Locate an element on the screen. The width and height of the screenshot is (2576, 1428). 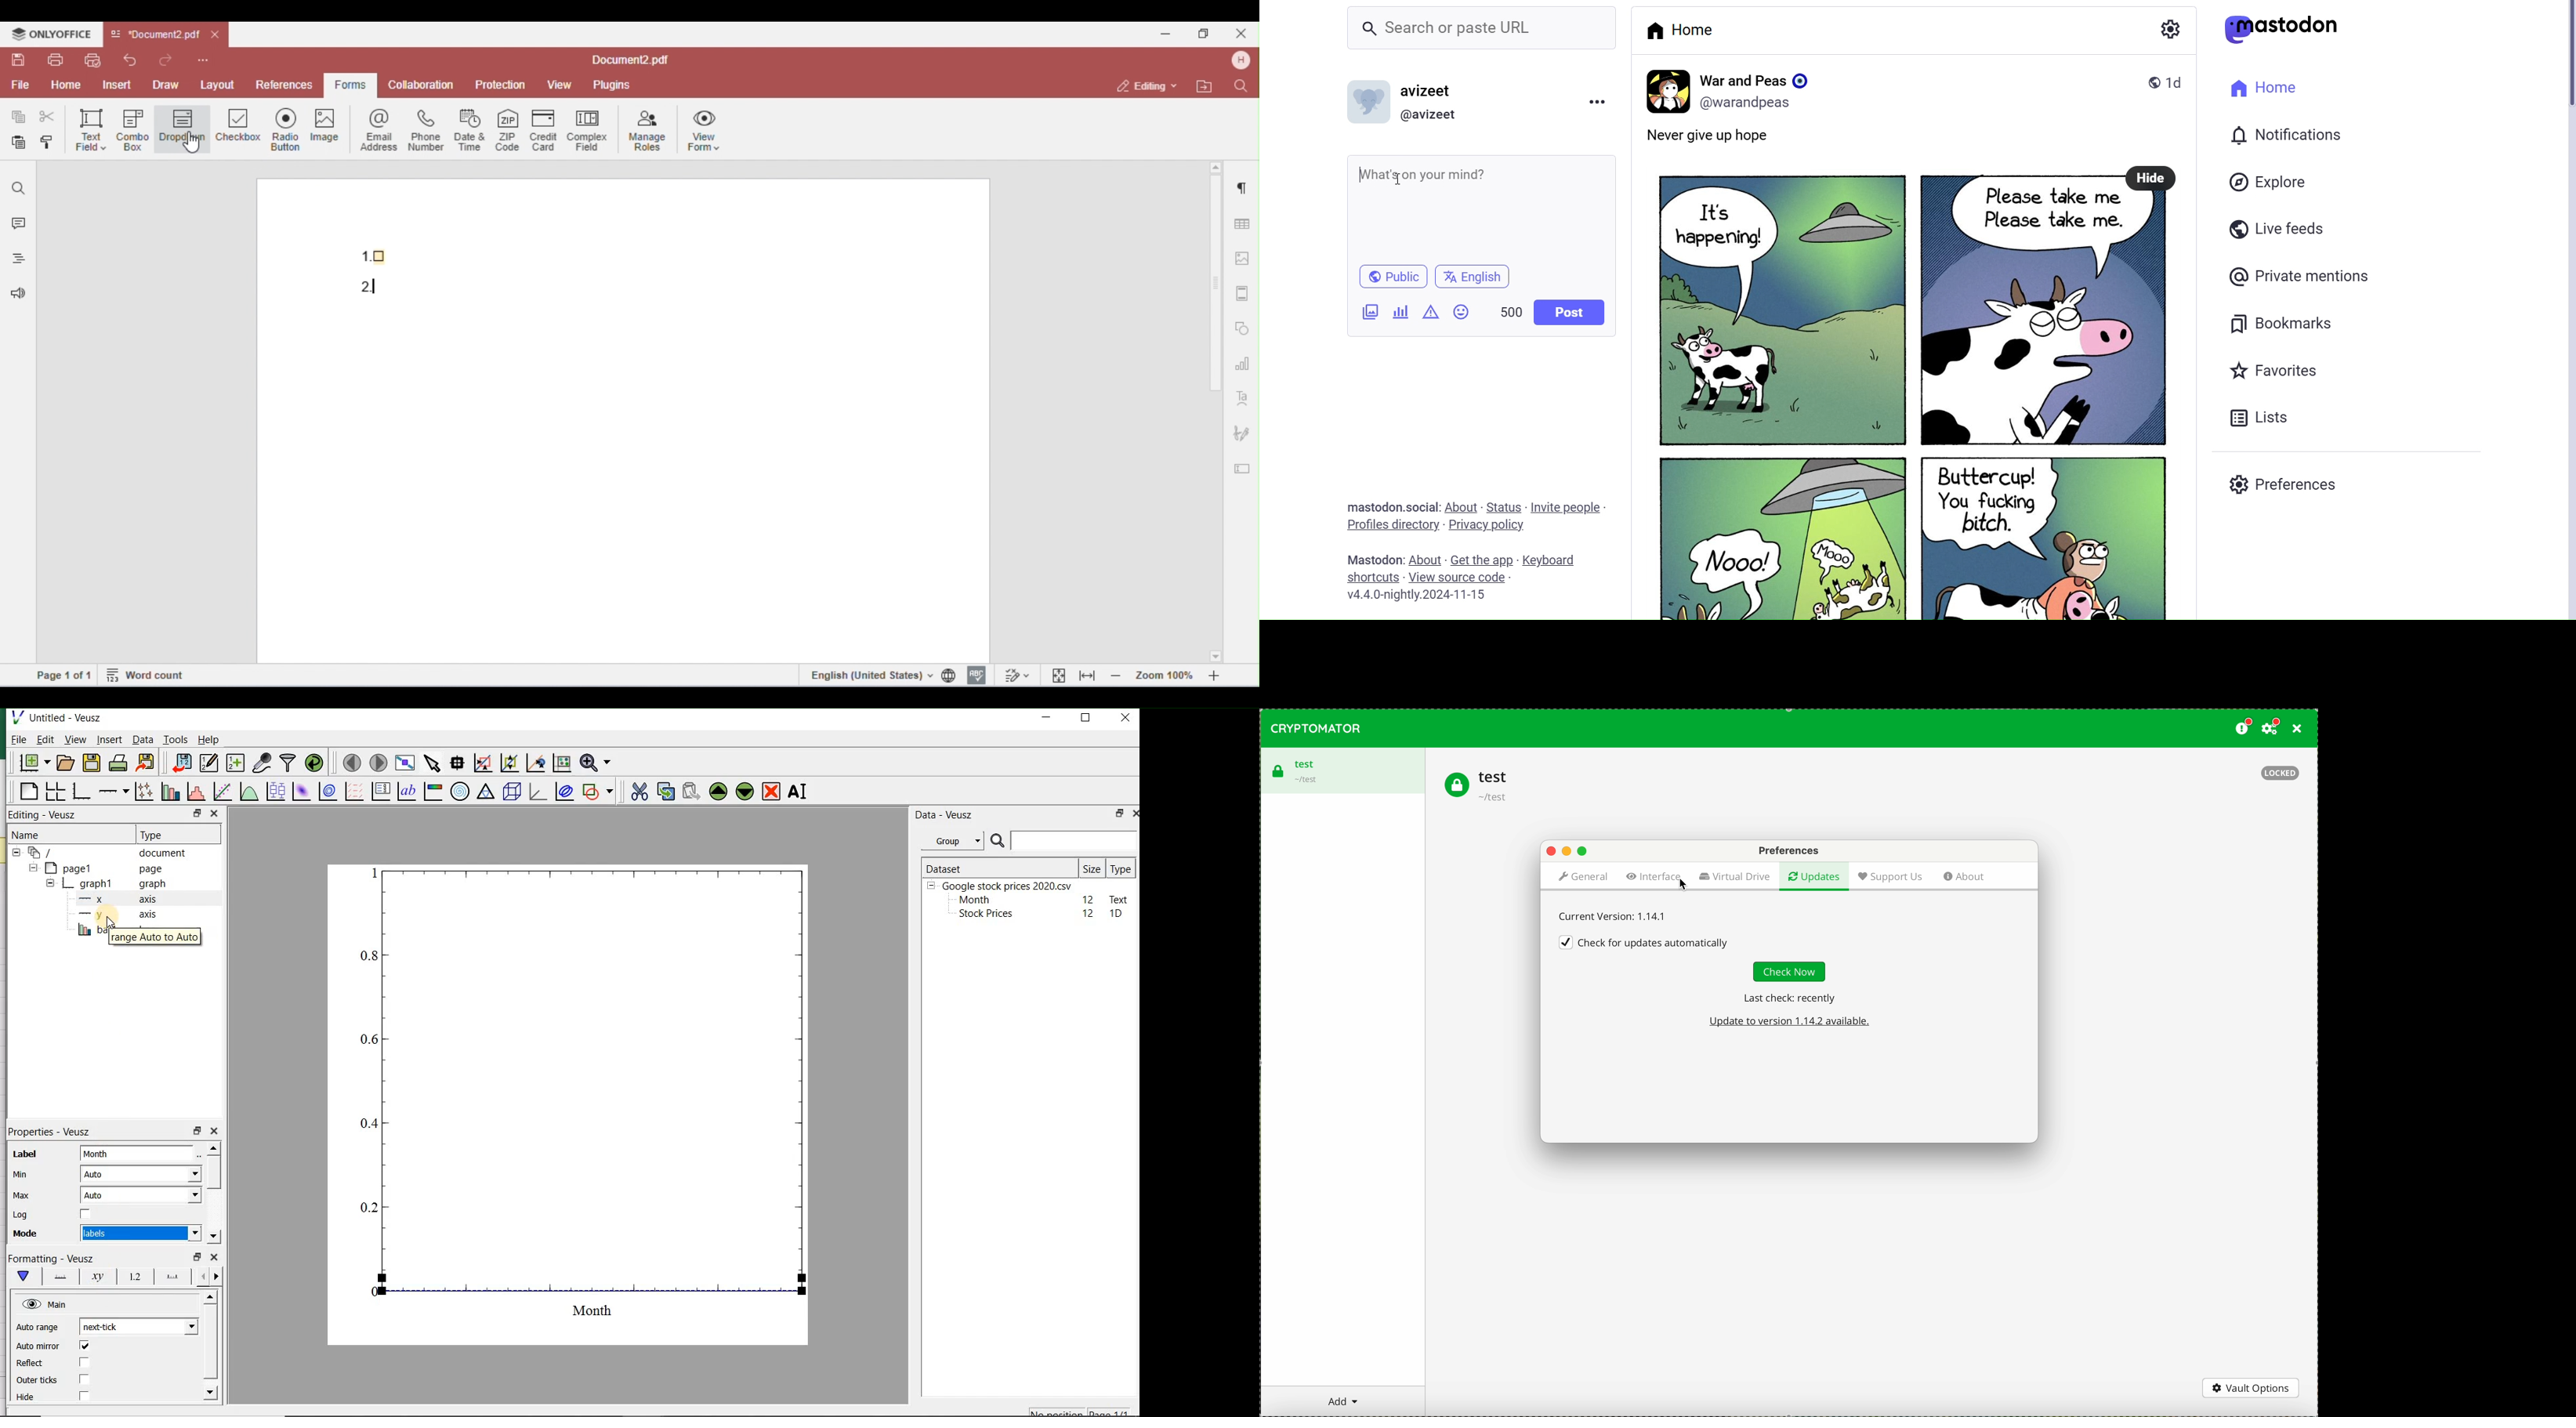
3d scene is located at coordinates (512, 793).